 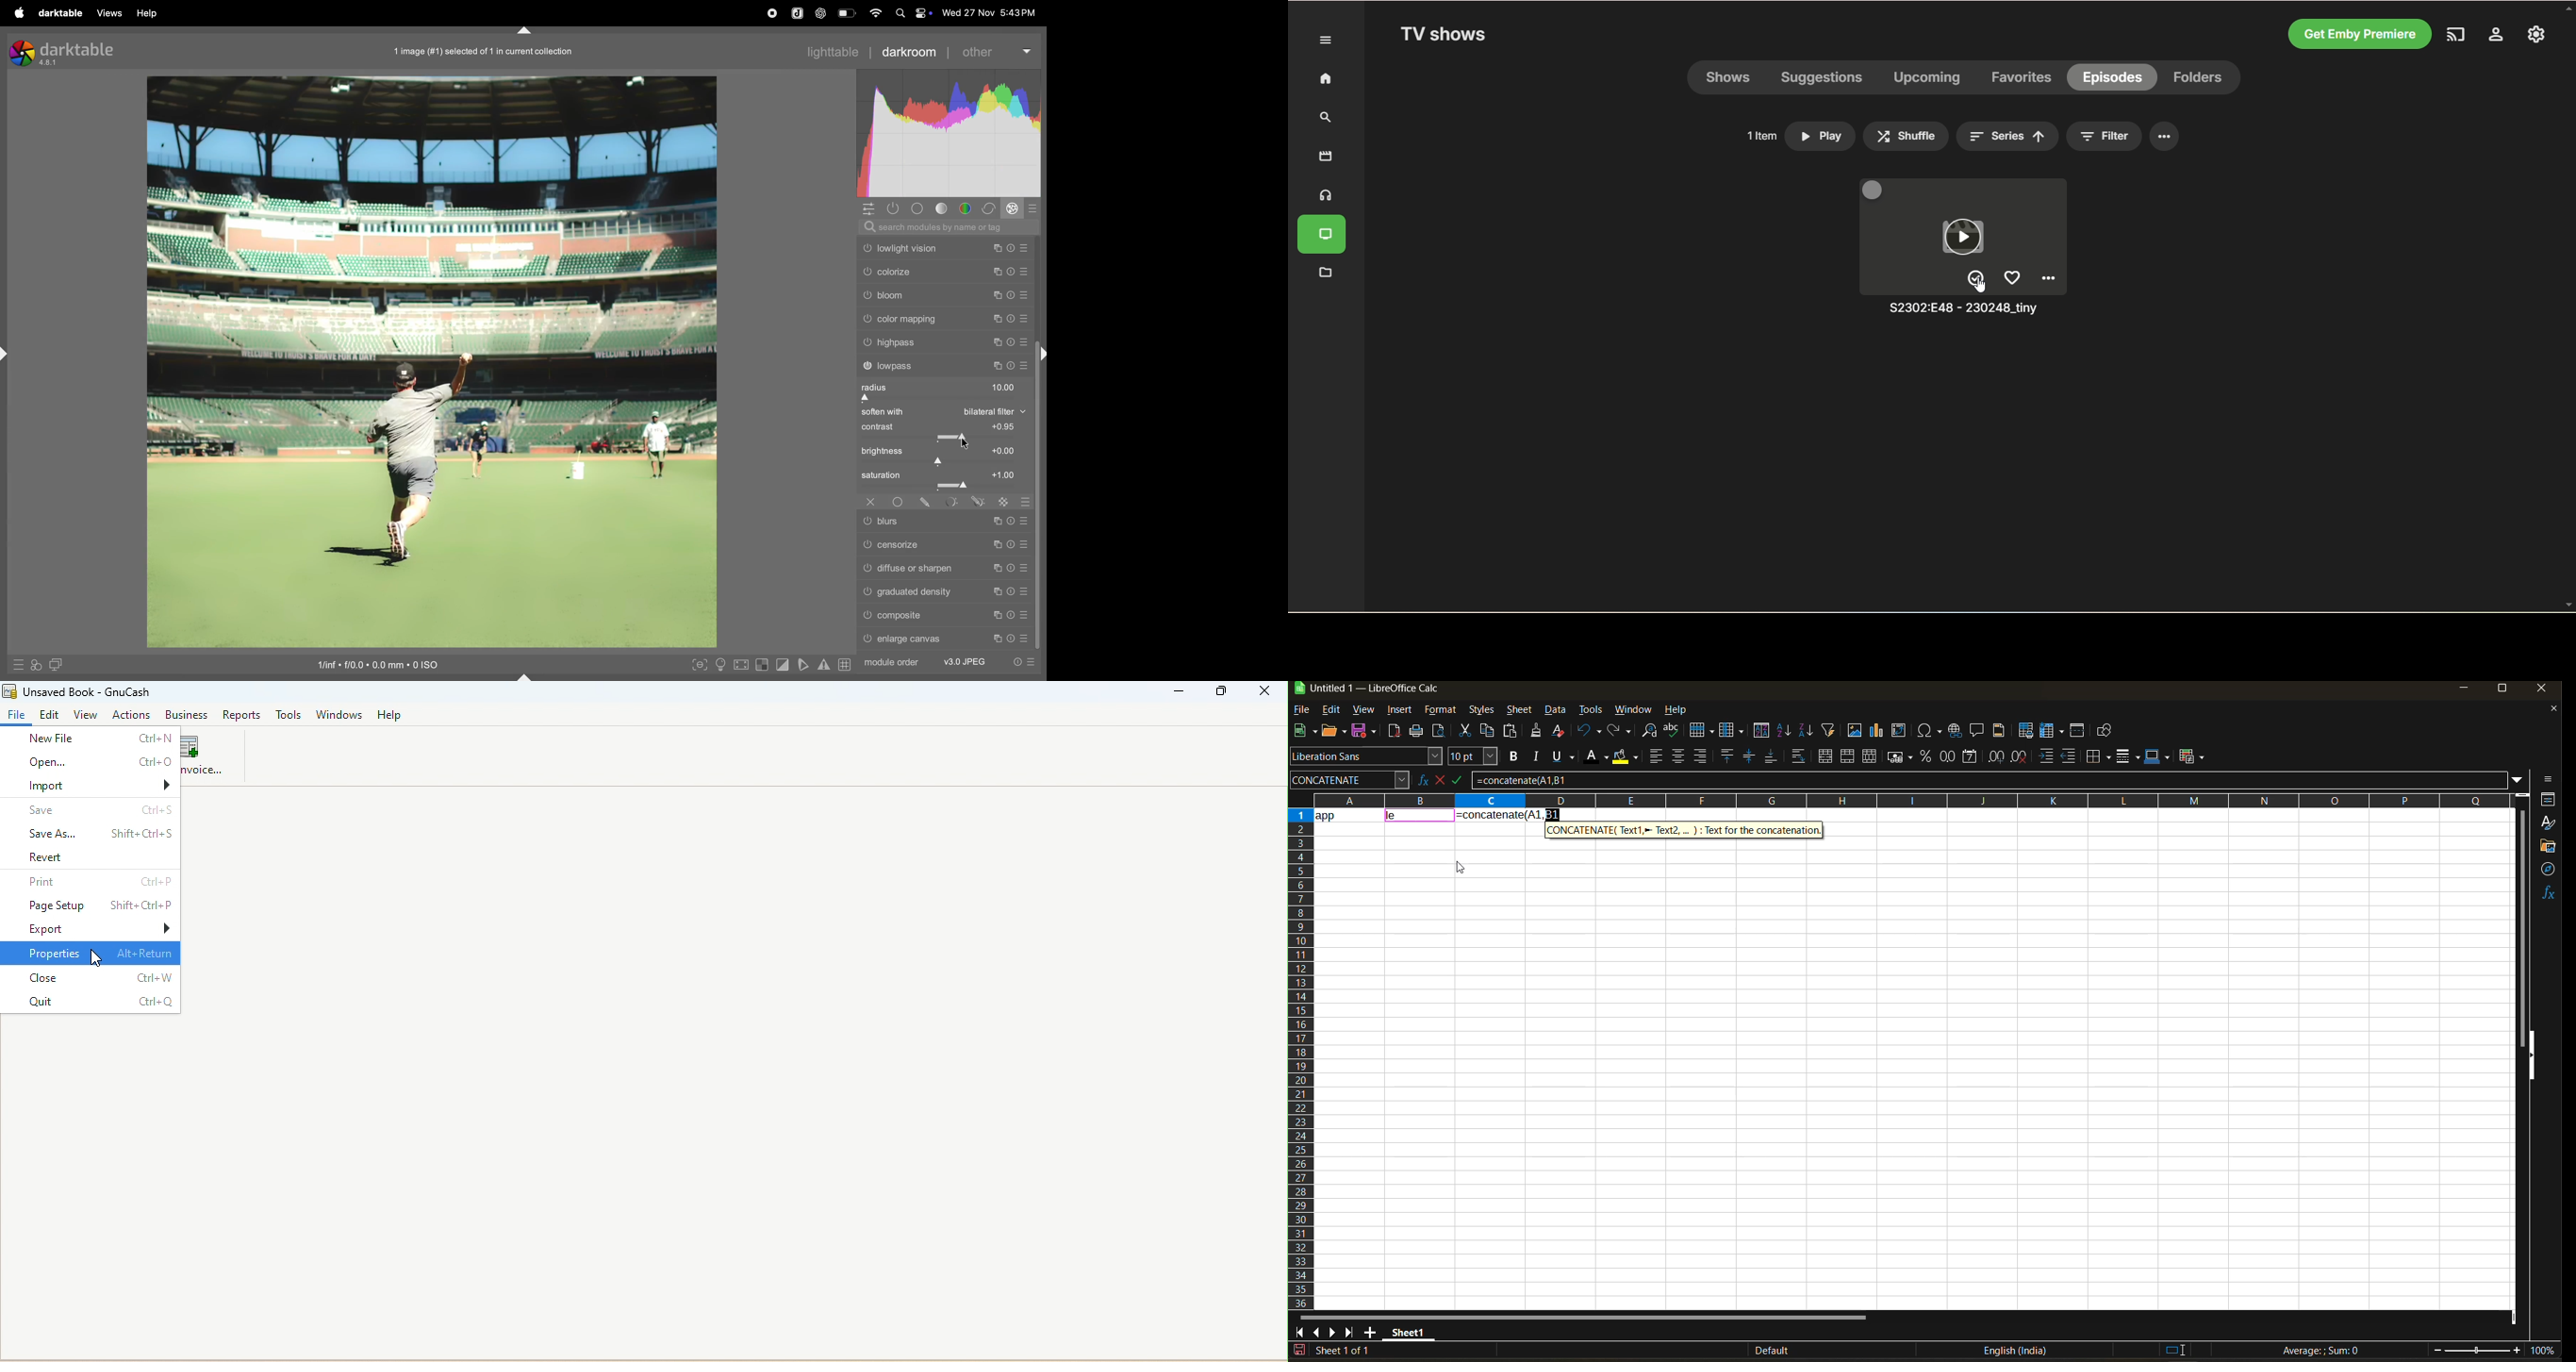 What do you see at coordinates (2325, 1352) in the screenshot?
I see `formula` at bounding box center [2325, 1352].